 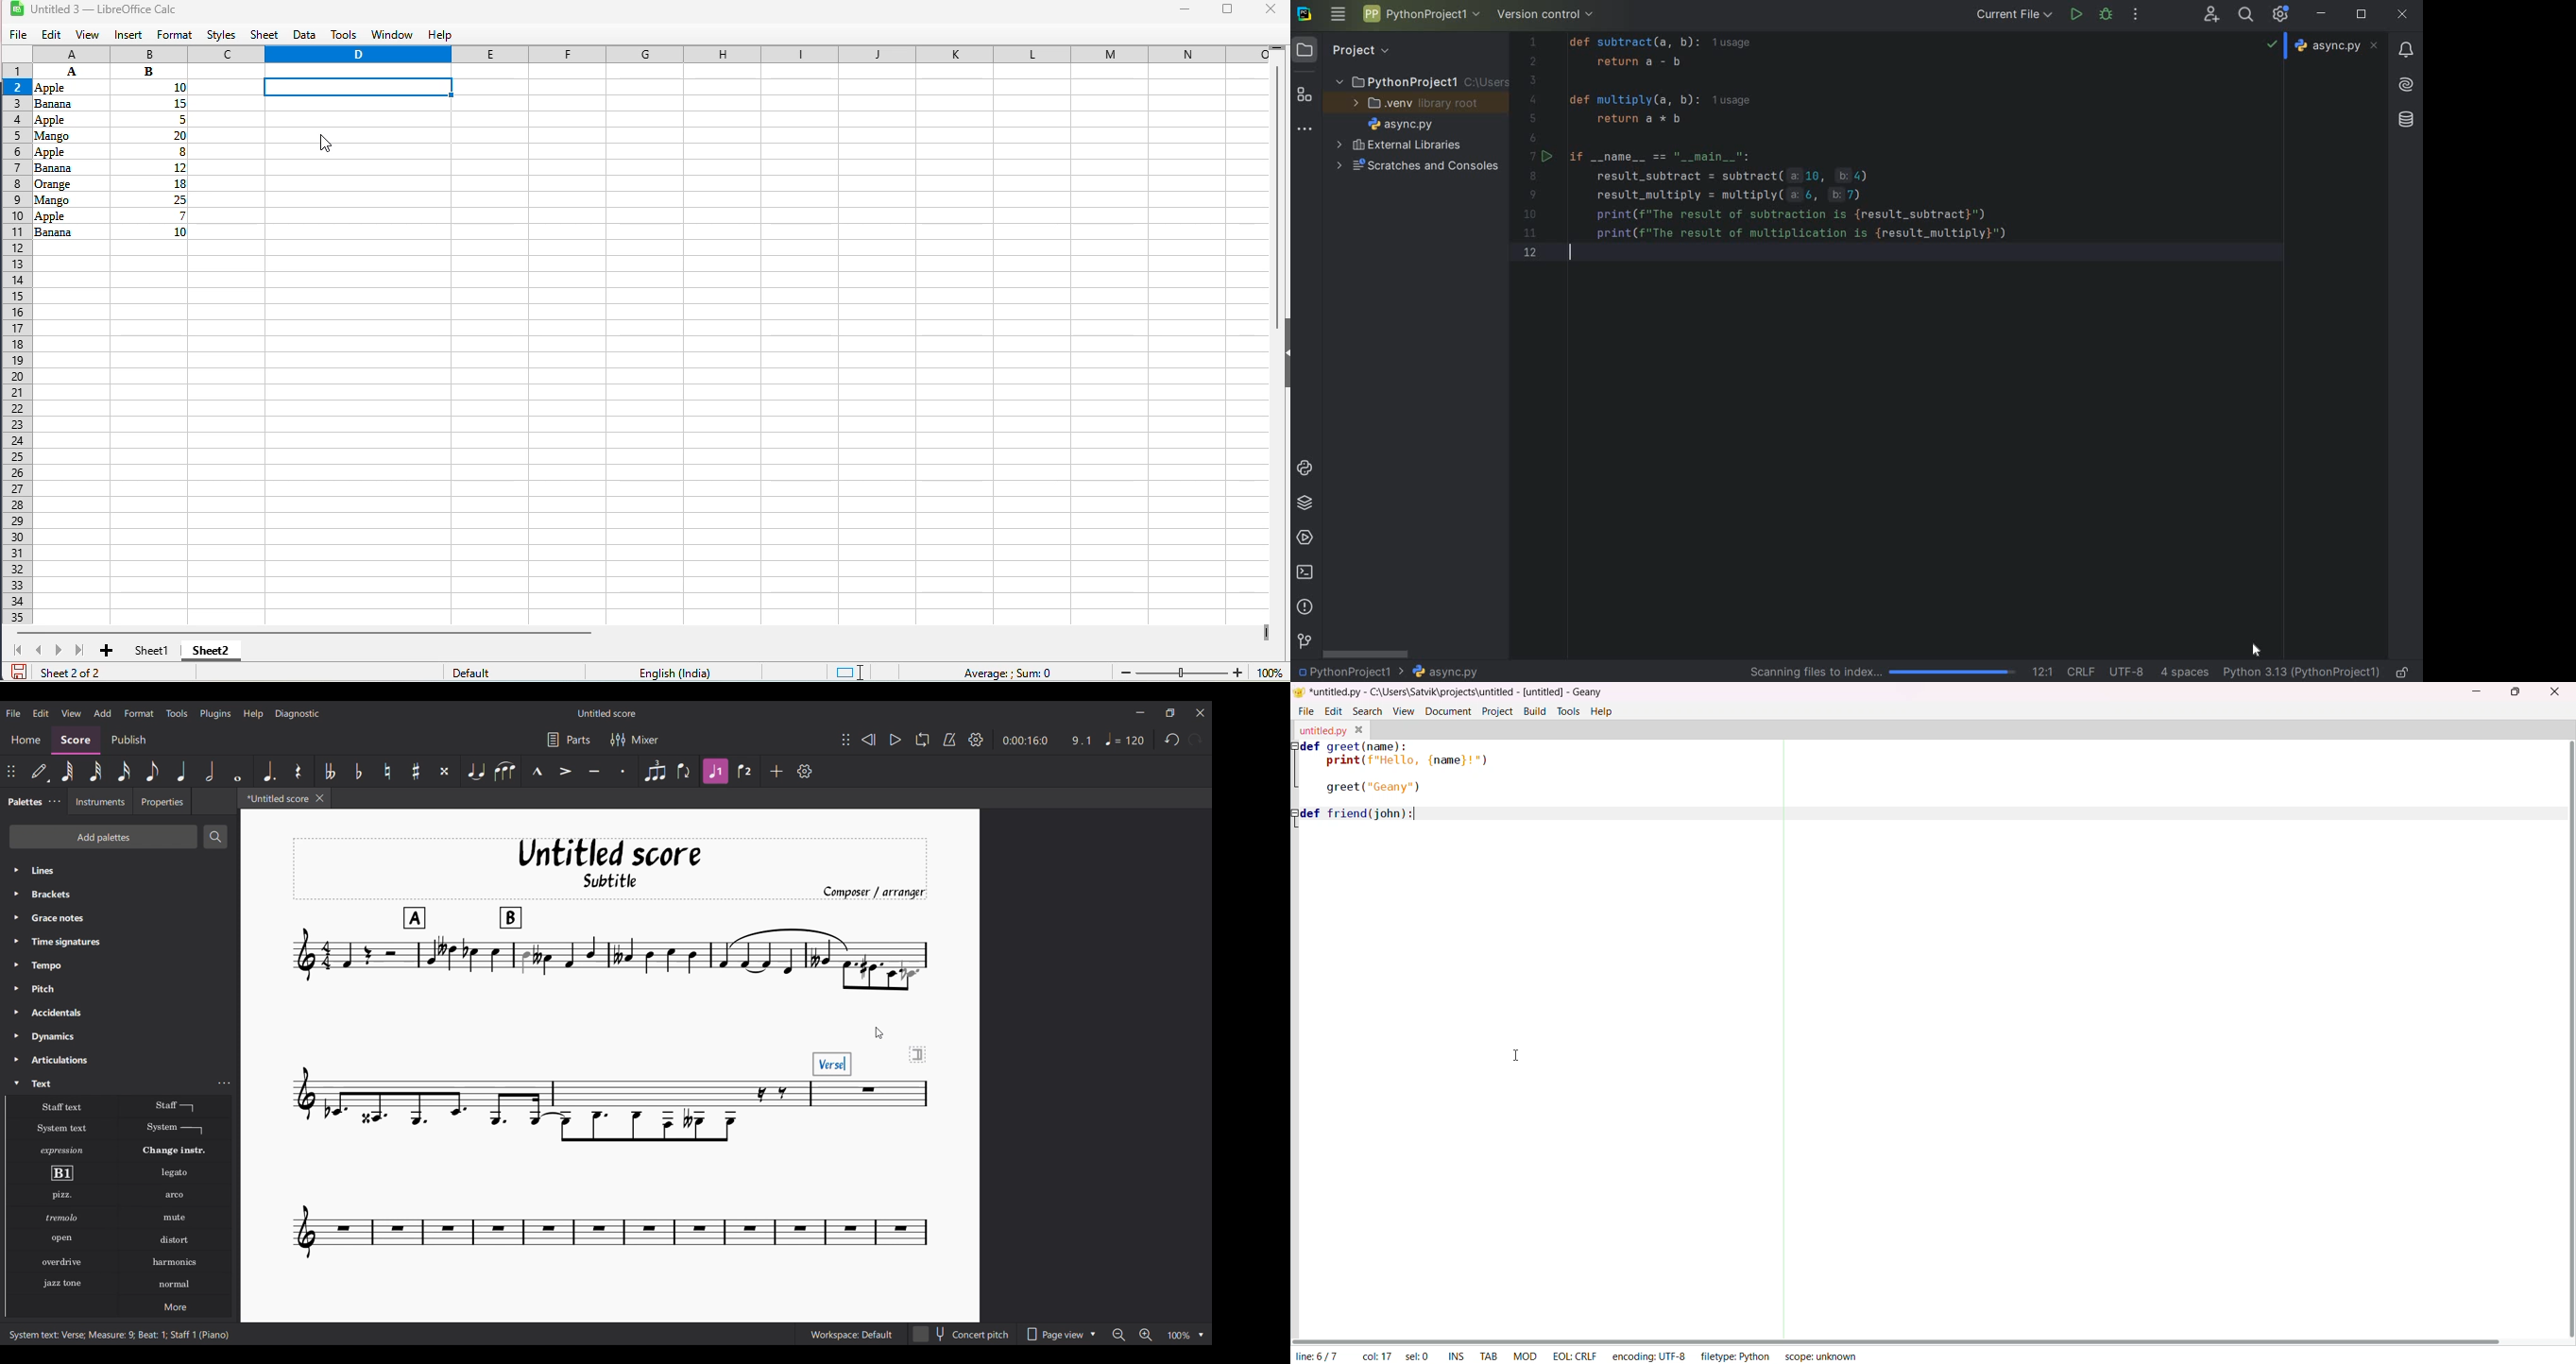 What do you see at coordinates (253, 714) in the screenshot?
I see `Help menu` at bounding box center [253, 714].